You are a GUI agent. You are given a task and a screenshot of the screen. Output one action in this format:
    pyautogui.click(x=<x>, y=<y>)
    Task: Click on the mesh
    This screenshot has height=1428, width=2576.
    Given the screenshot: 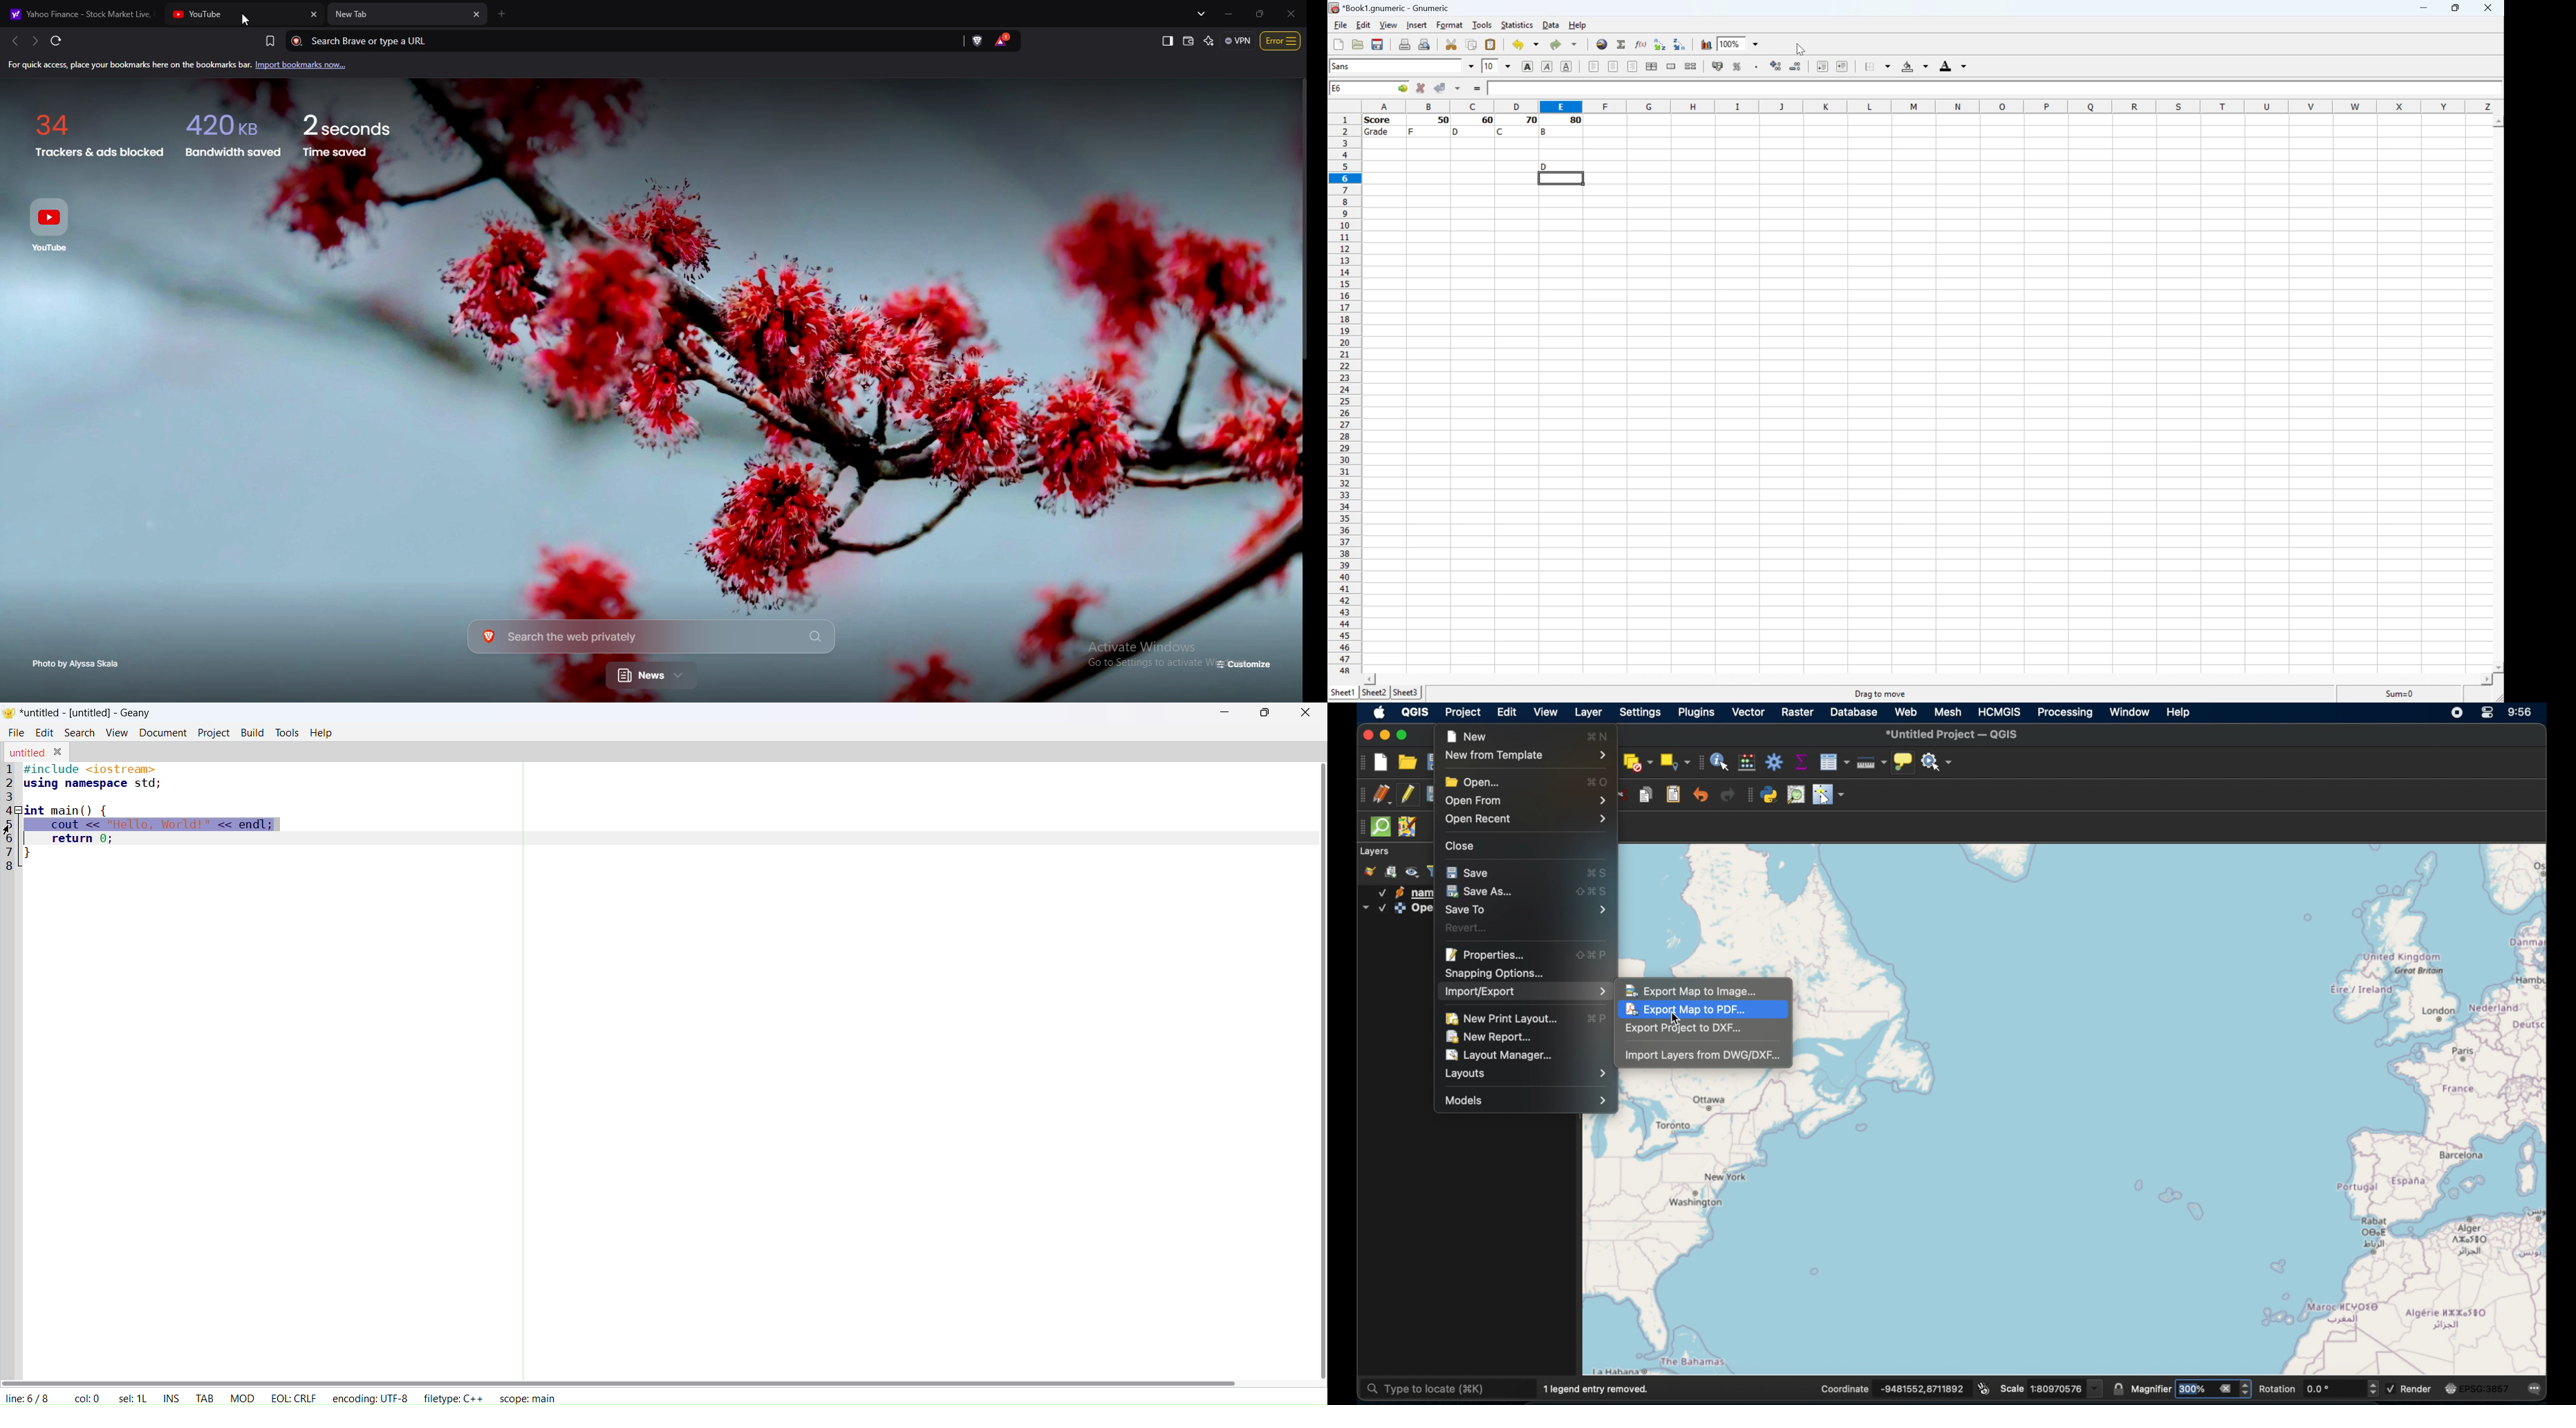 What is the action you would take?
    pyautogui.click(x=1948, y=712)
    